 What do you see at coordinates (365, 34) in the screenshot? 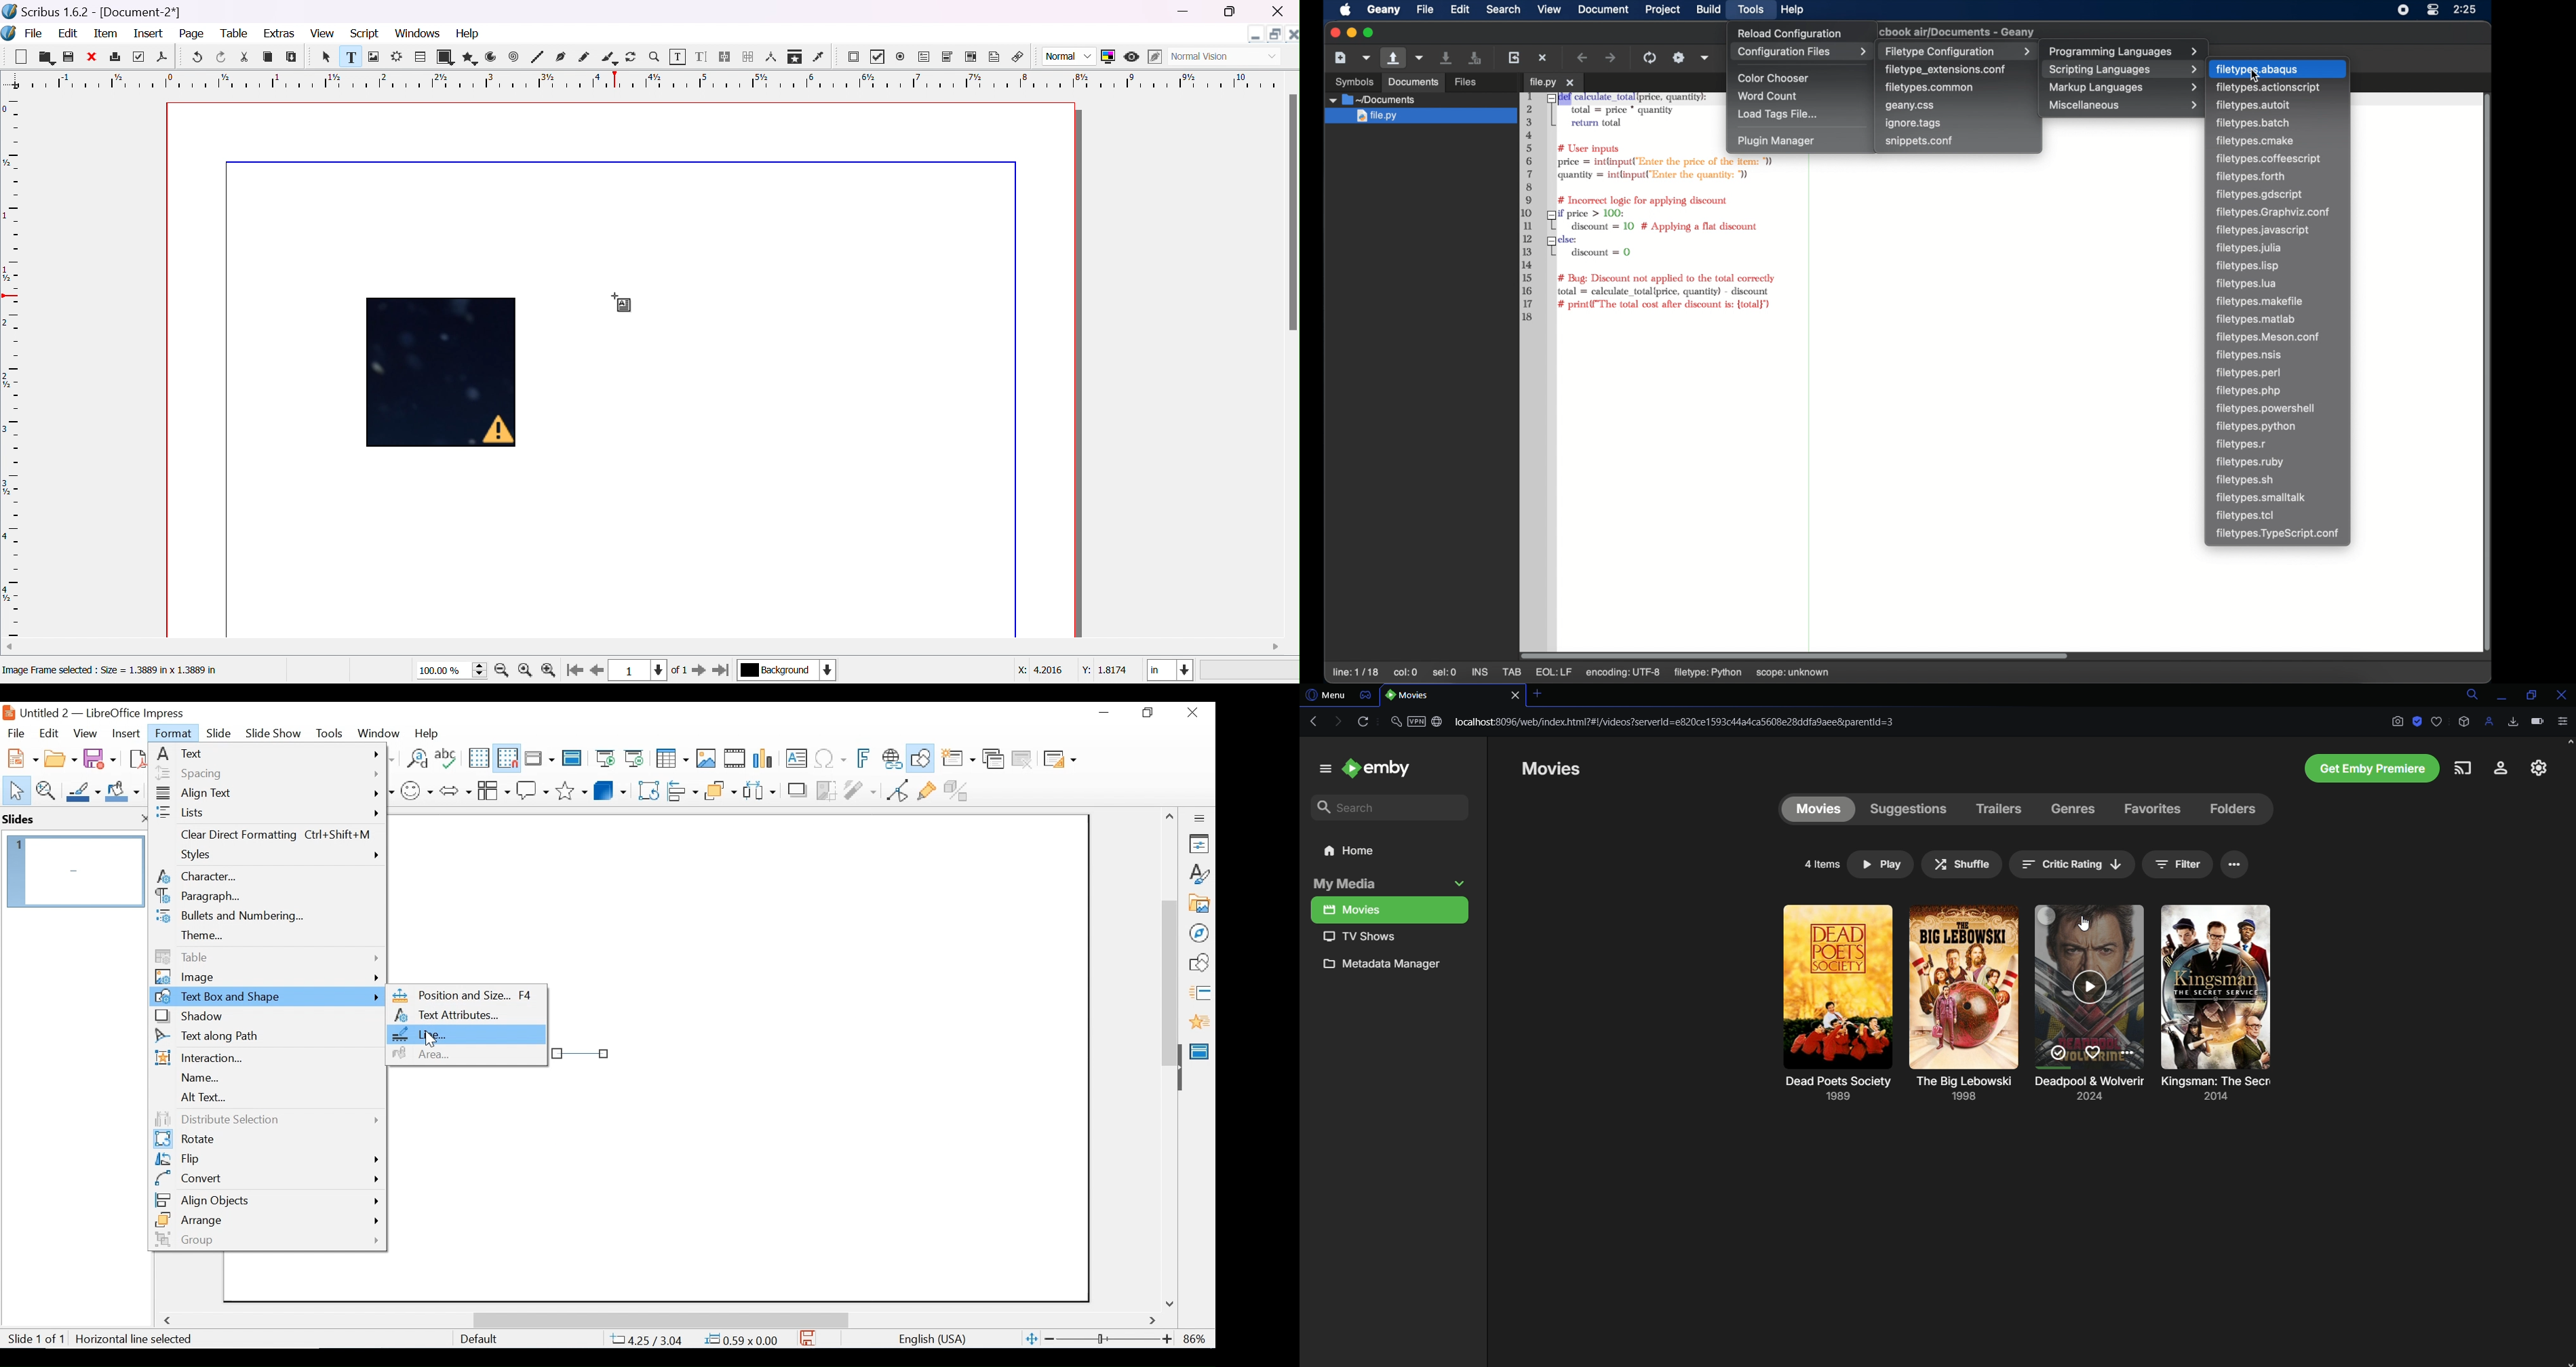
I see `script` at bounding box center [365, 34].